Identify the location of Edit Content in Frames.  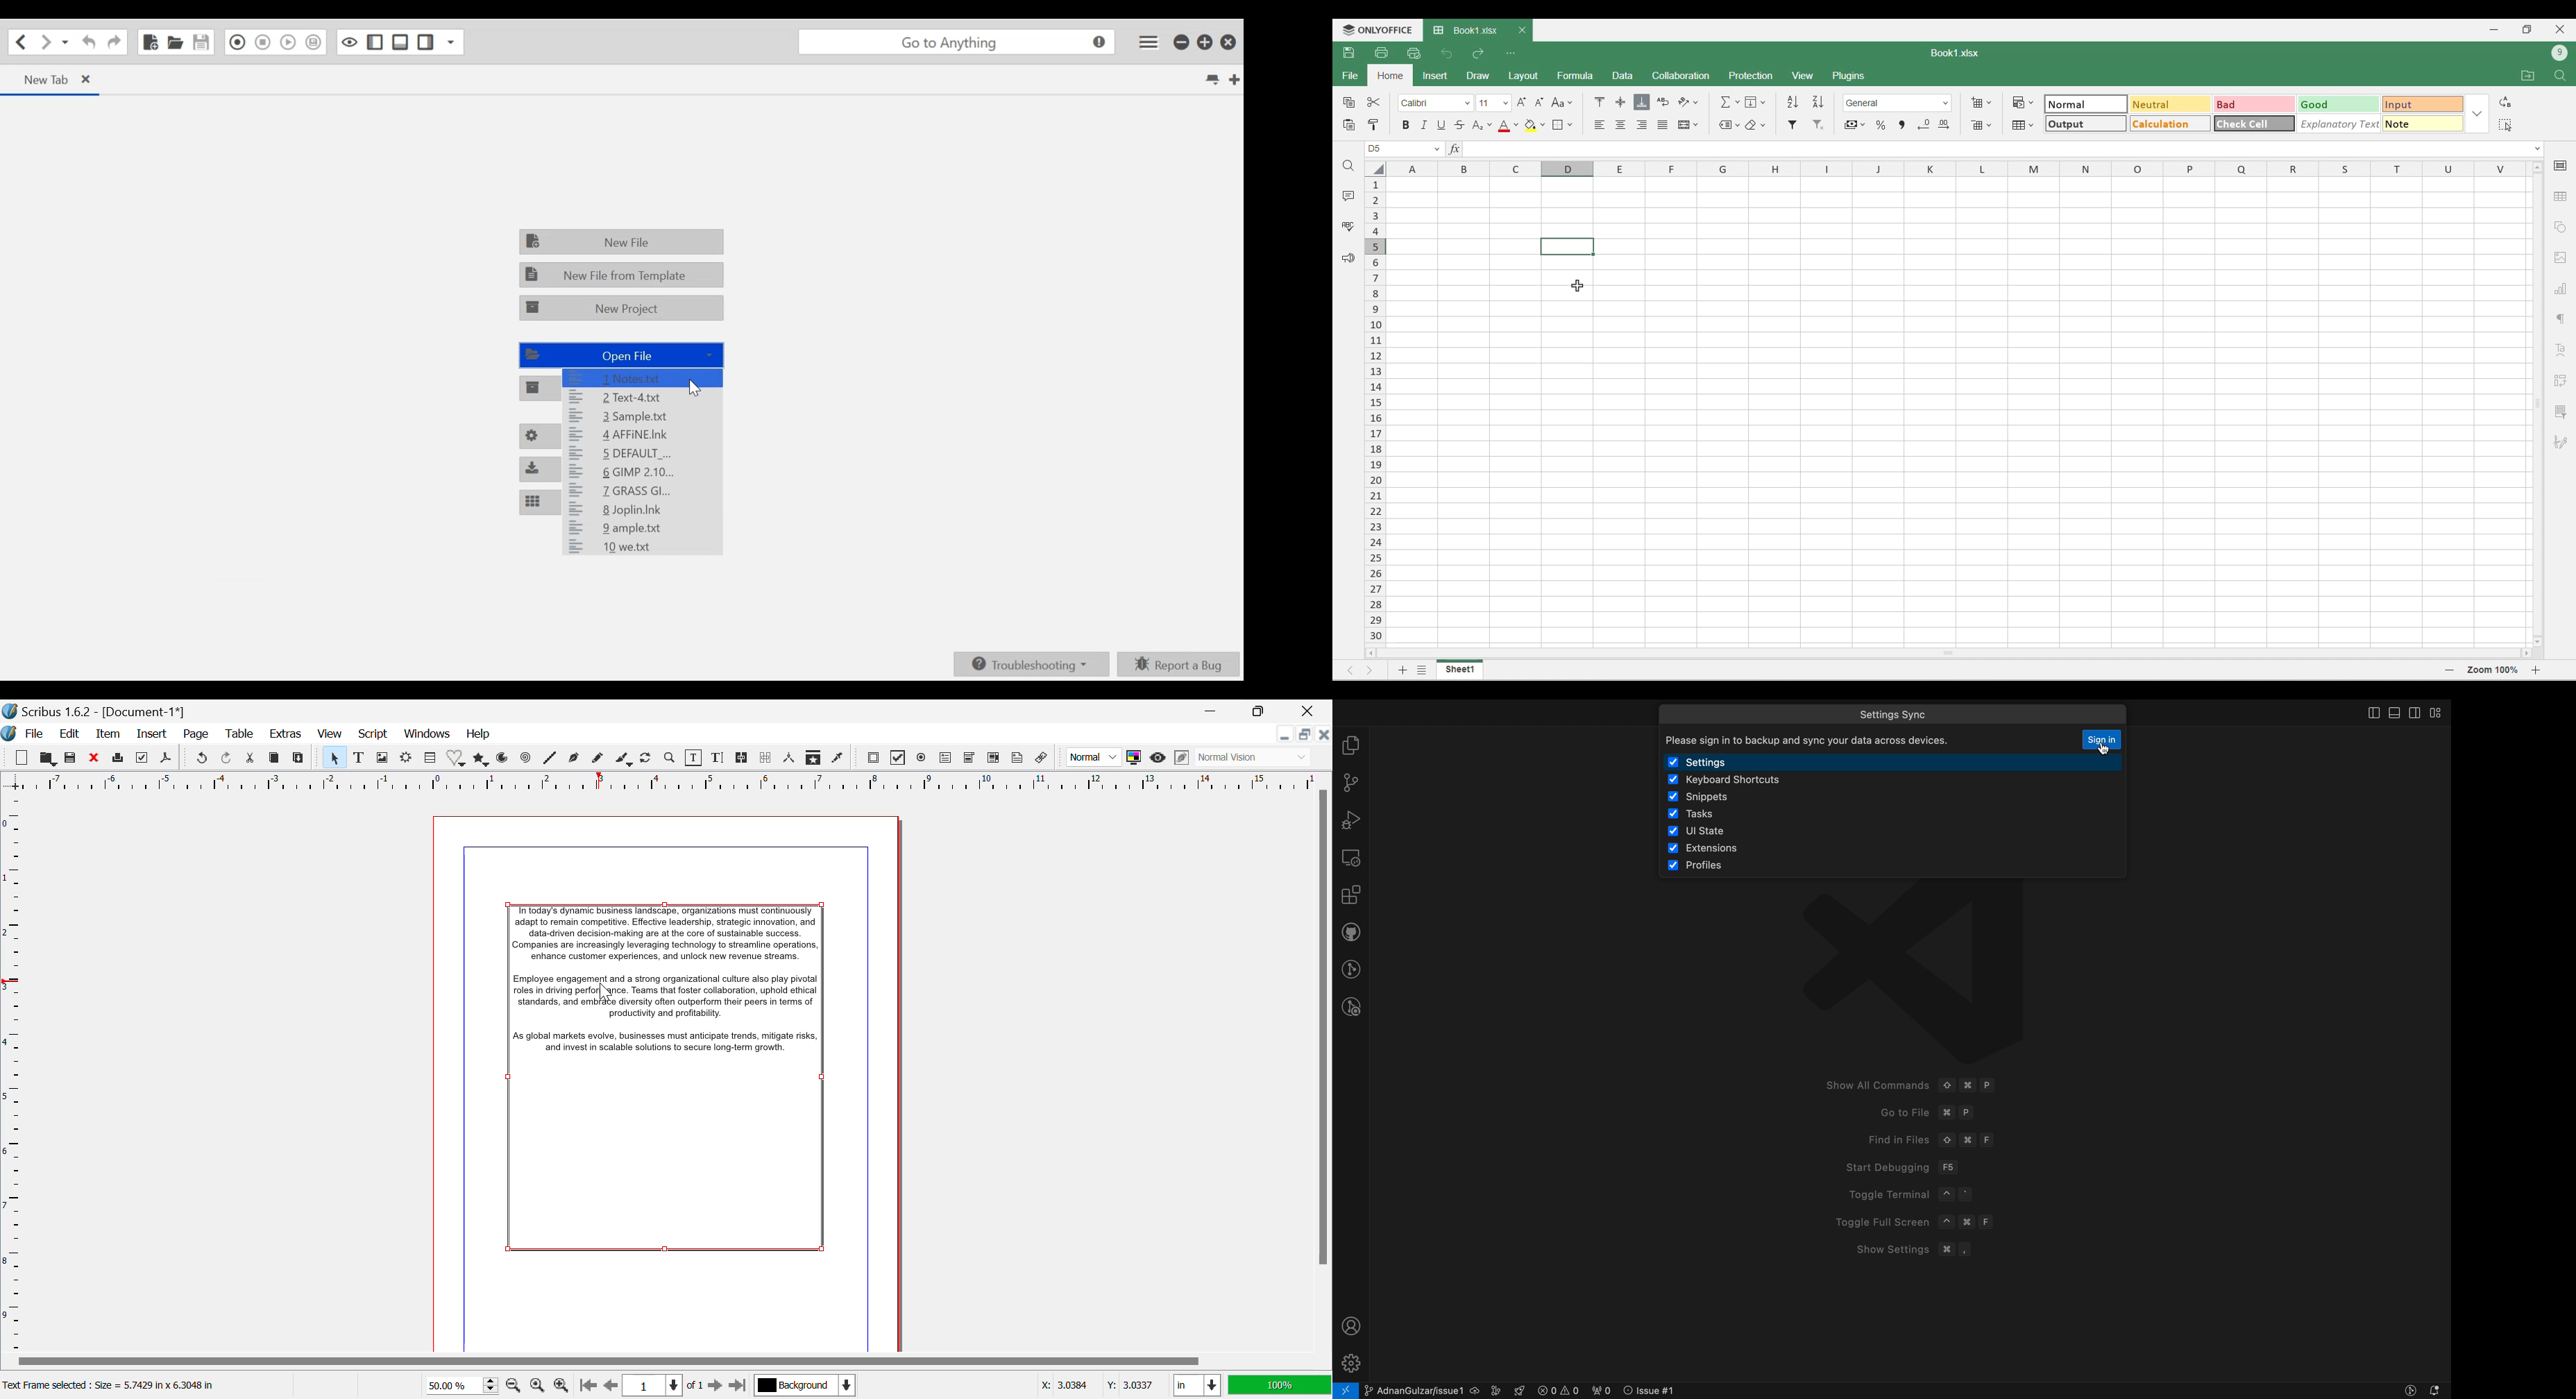
(694, 758).